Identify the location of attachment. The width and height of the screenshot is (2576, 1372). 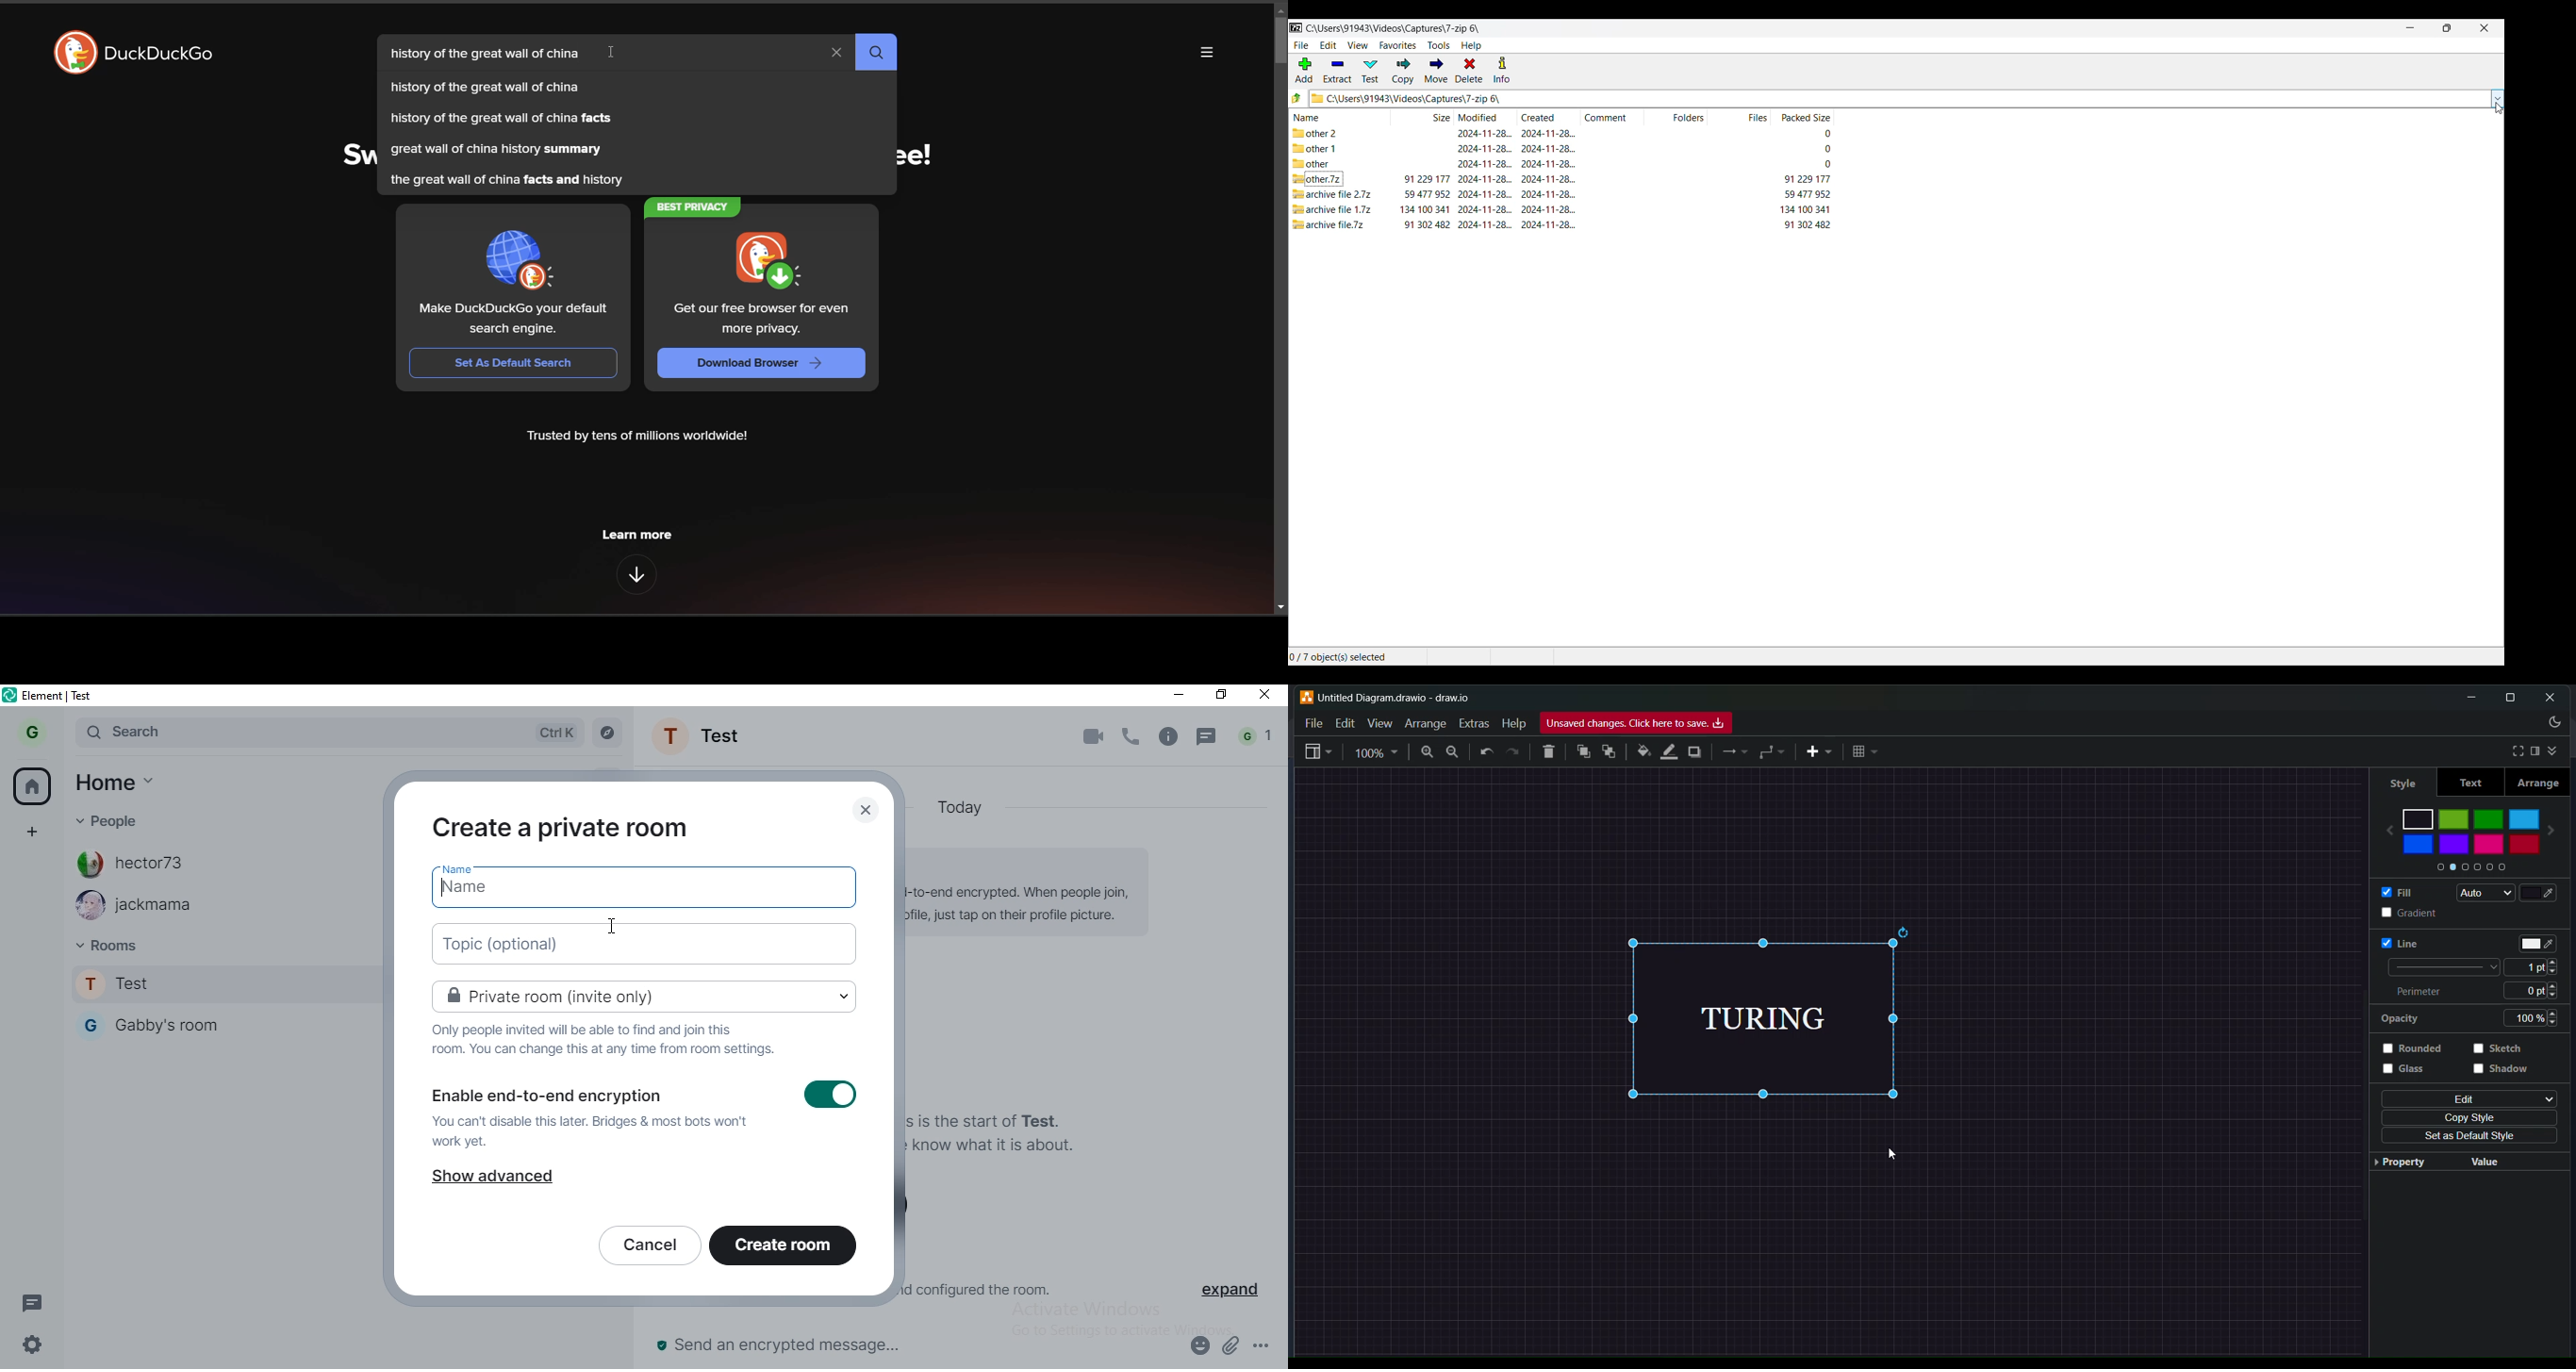
(1231, 1344).